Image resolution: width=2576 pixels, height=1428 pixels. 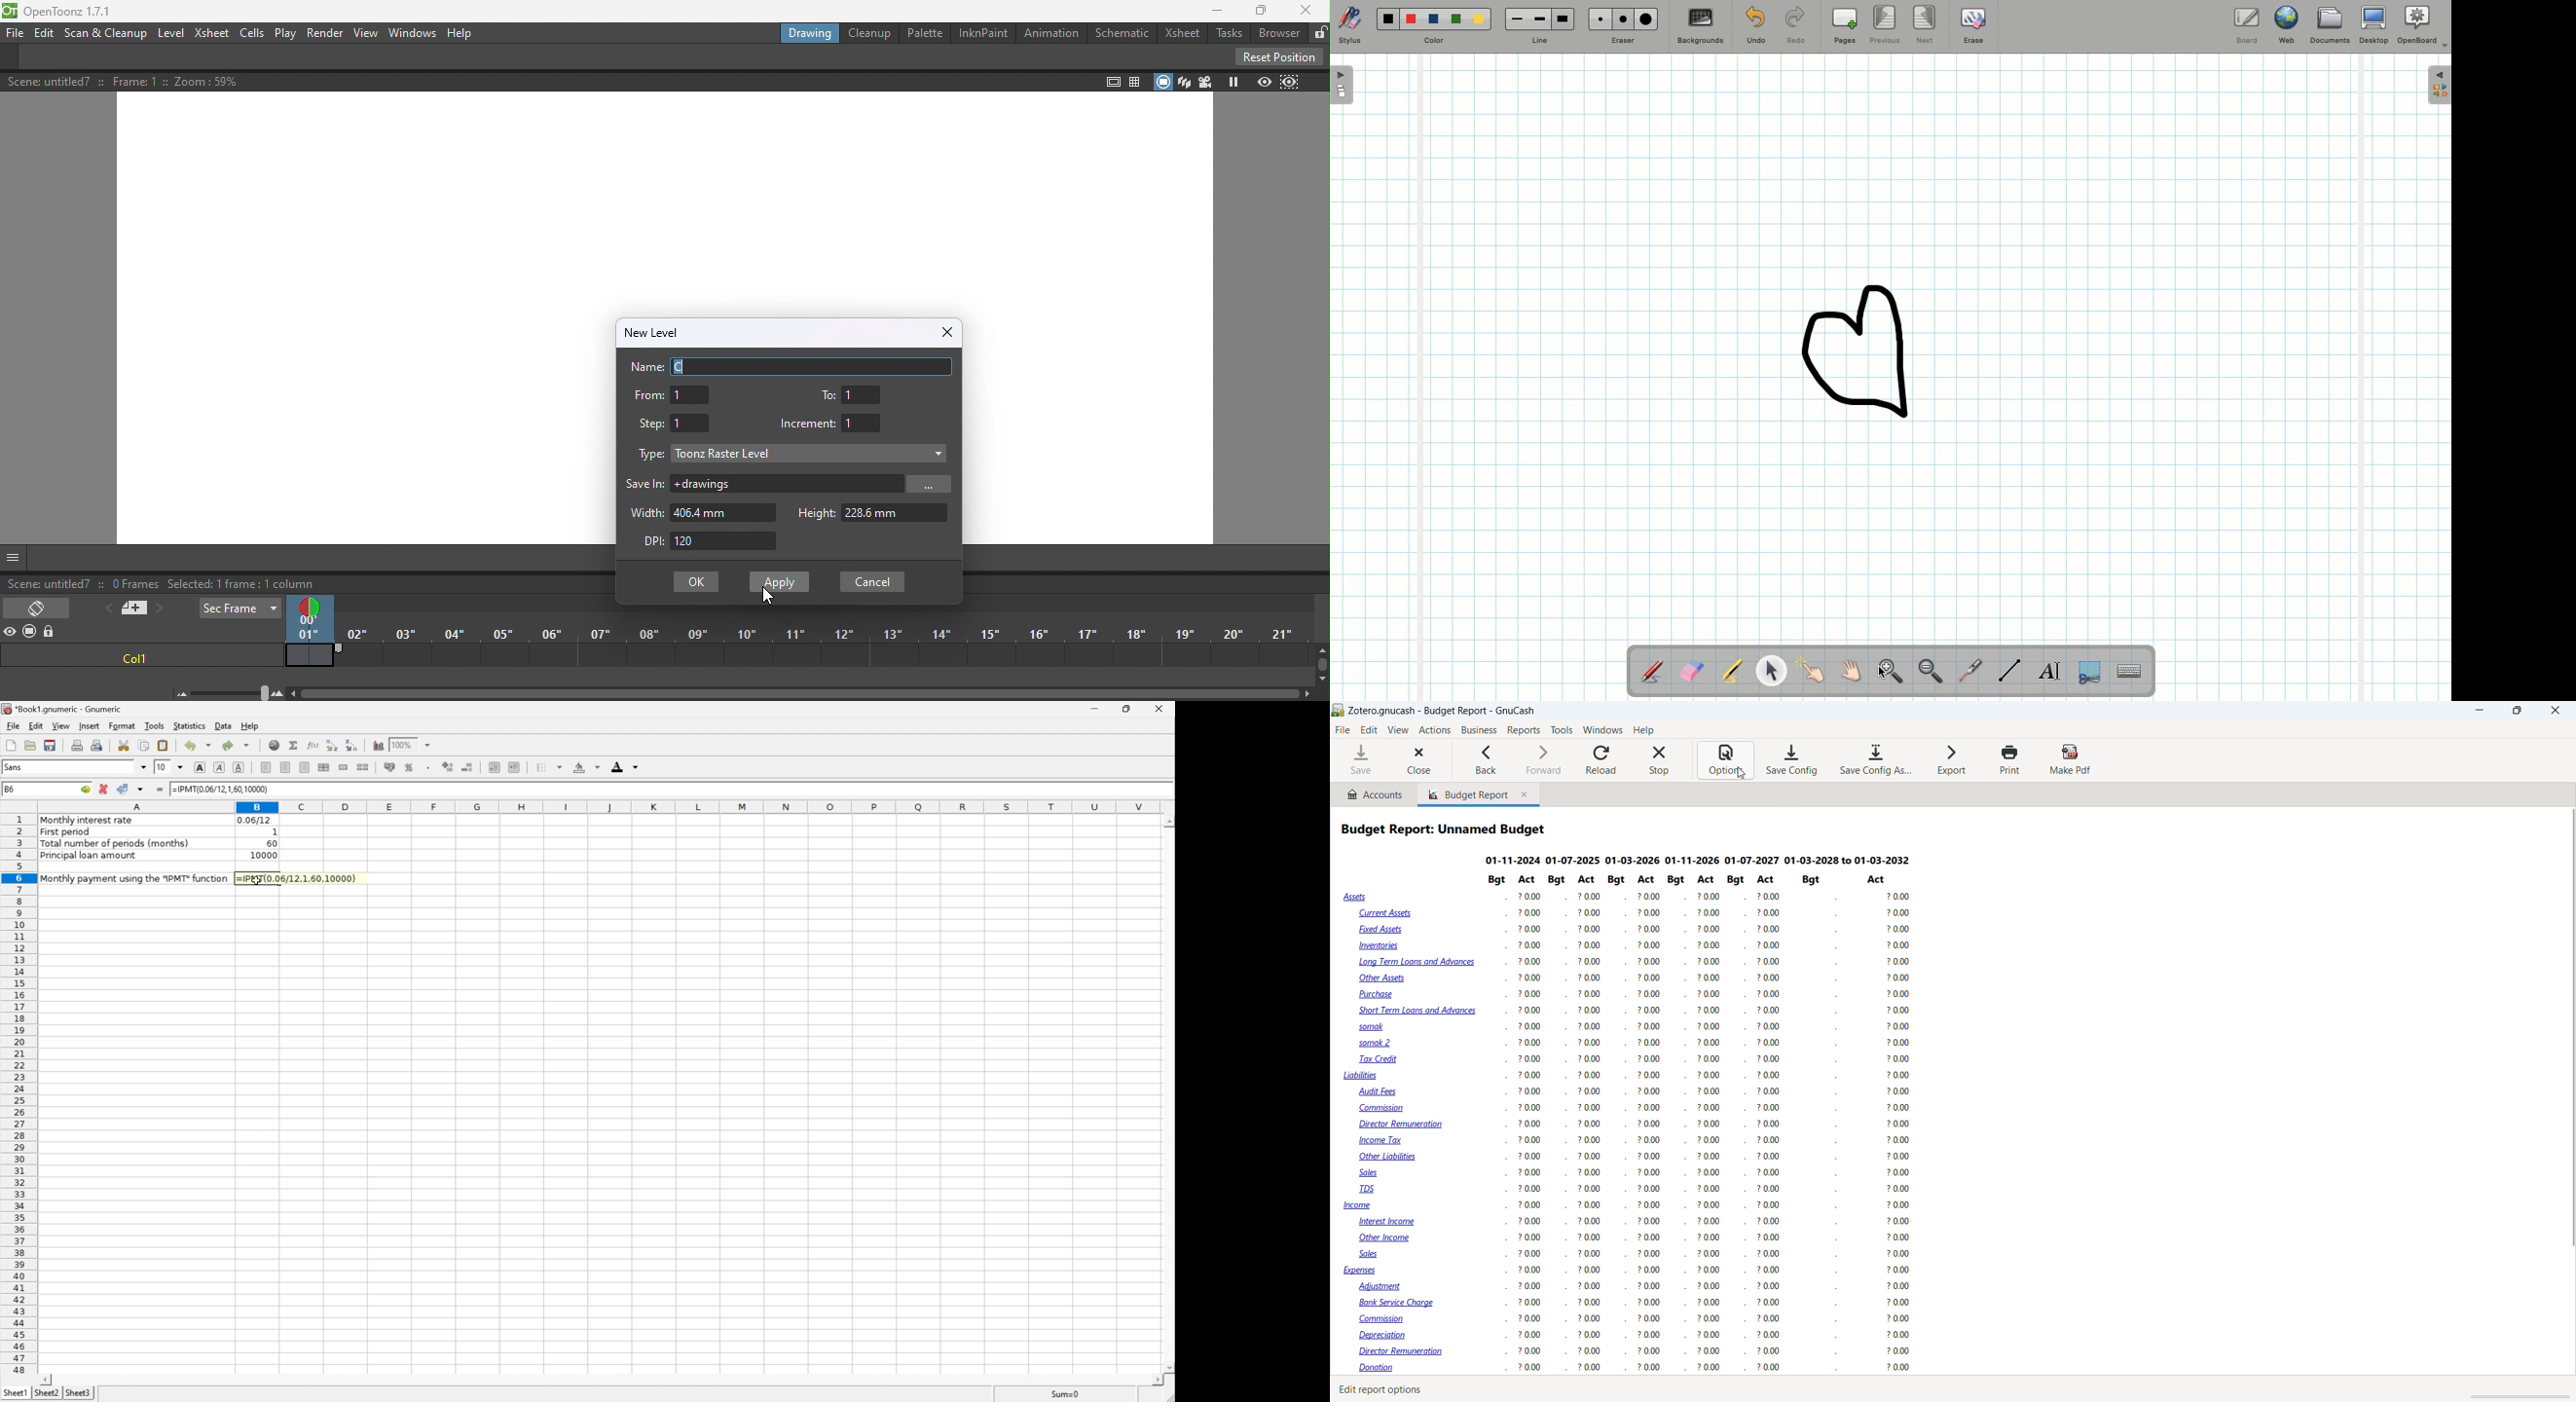 What do you see at coordinates (587, 768) in the screenshot?
I see `Background` at bounding box center [587, 768].